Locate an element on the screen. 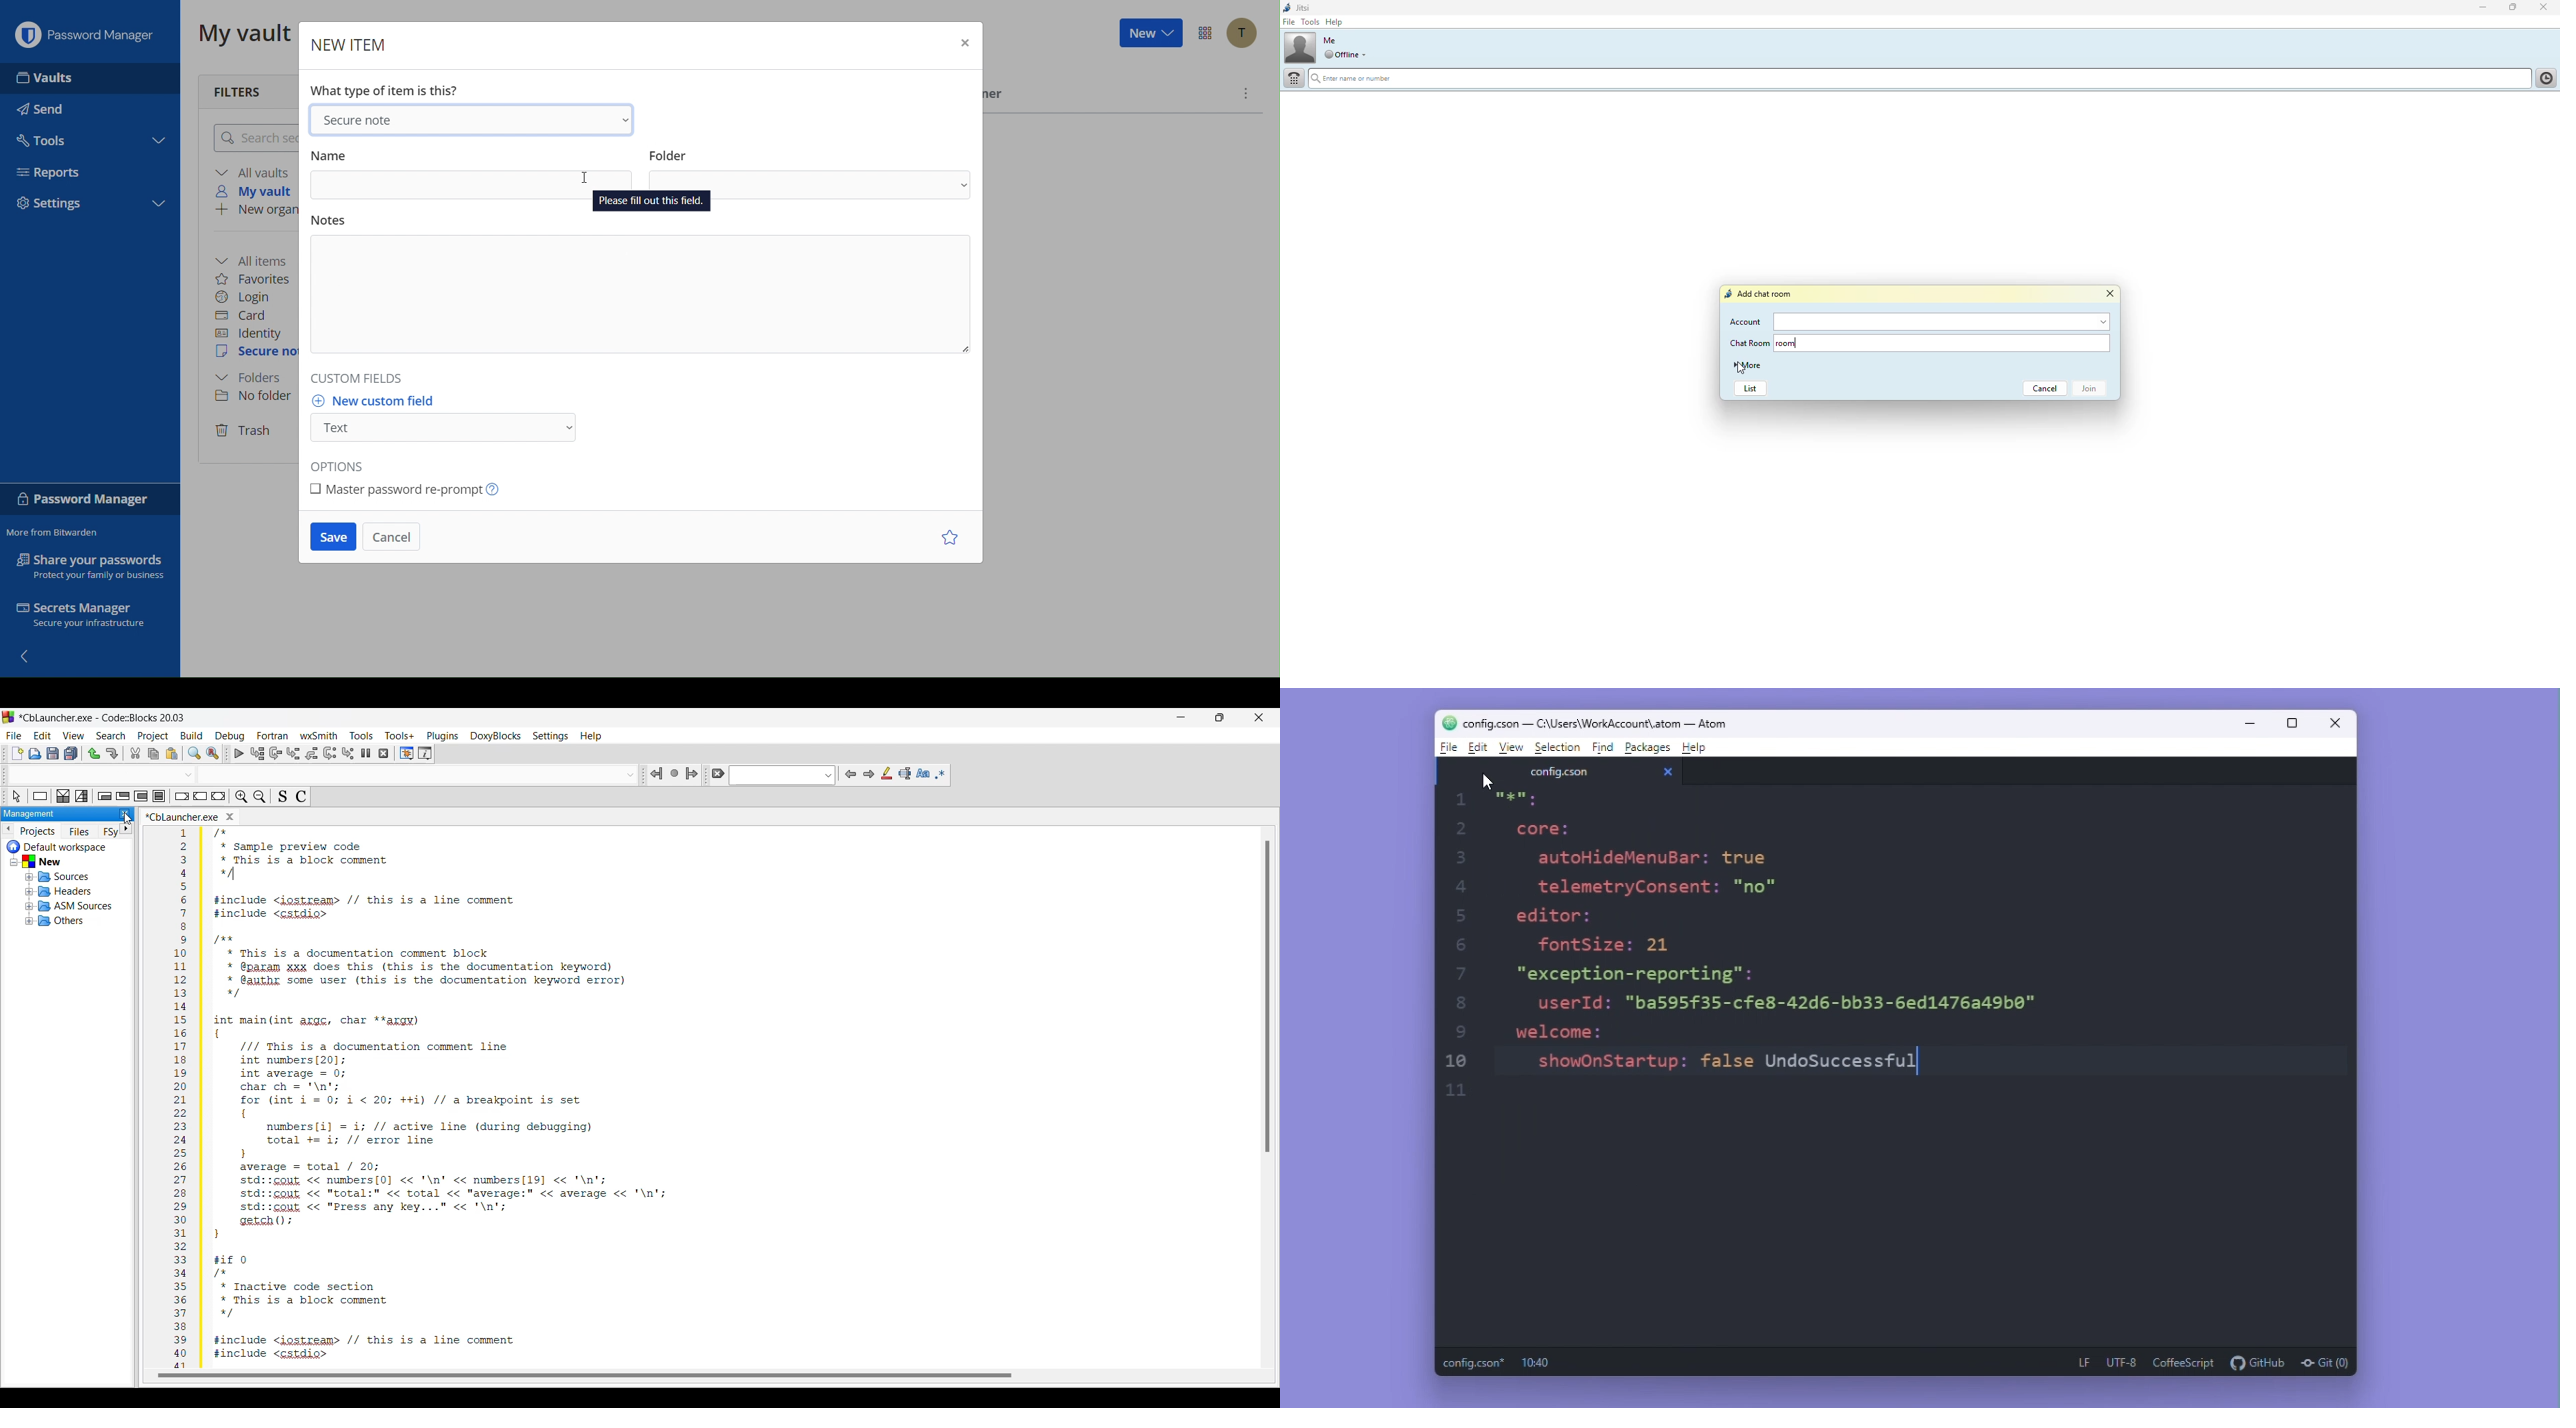 This screenshot has height=1428, width=2576. Project menu is located at coordinates (153, 736).